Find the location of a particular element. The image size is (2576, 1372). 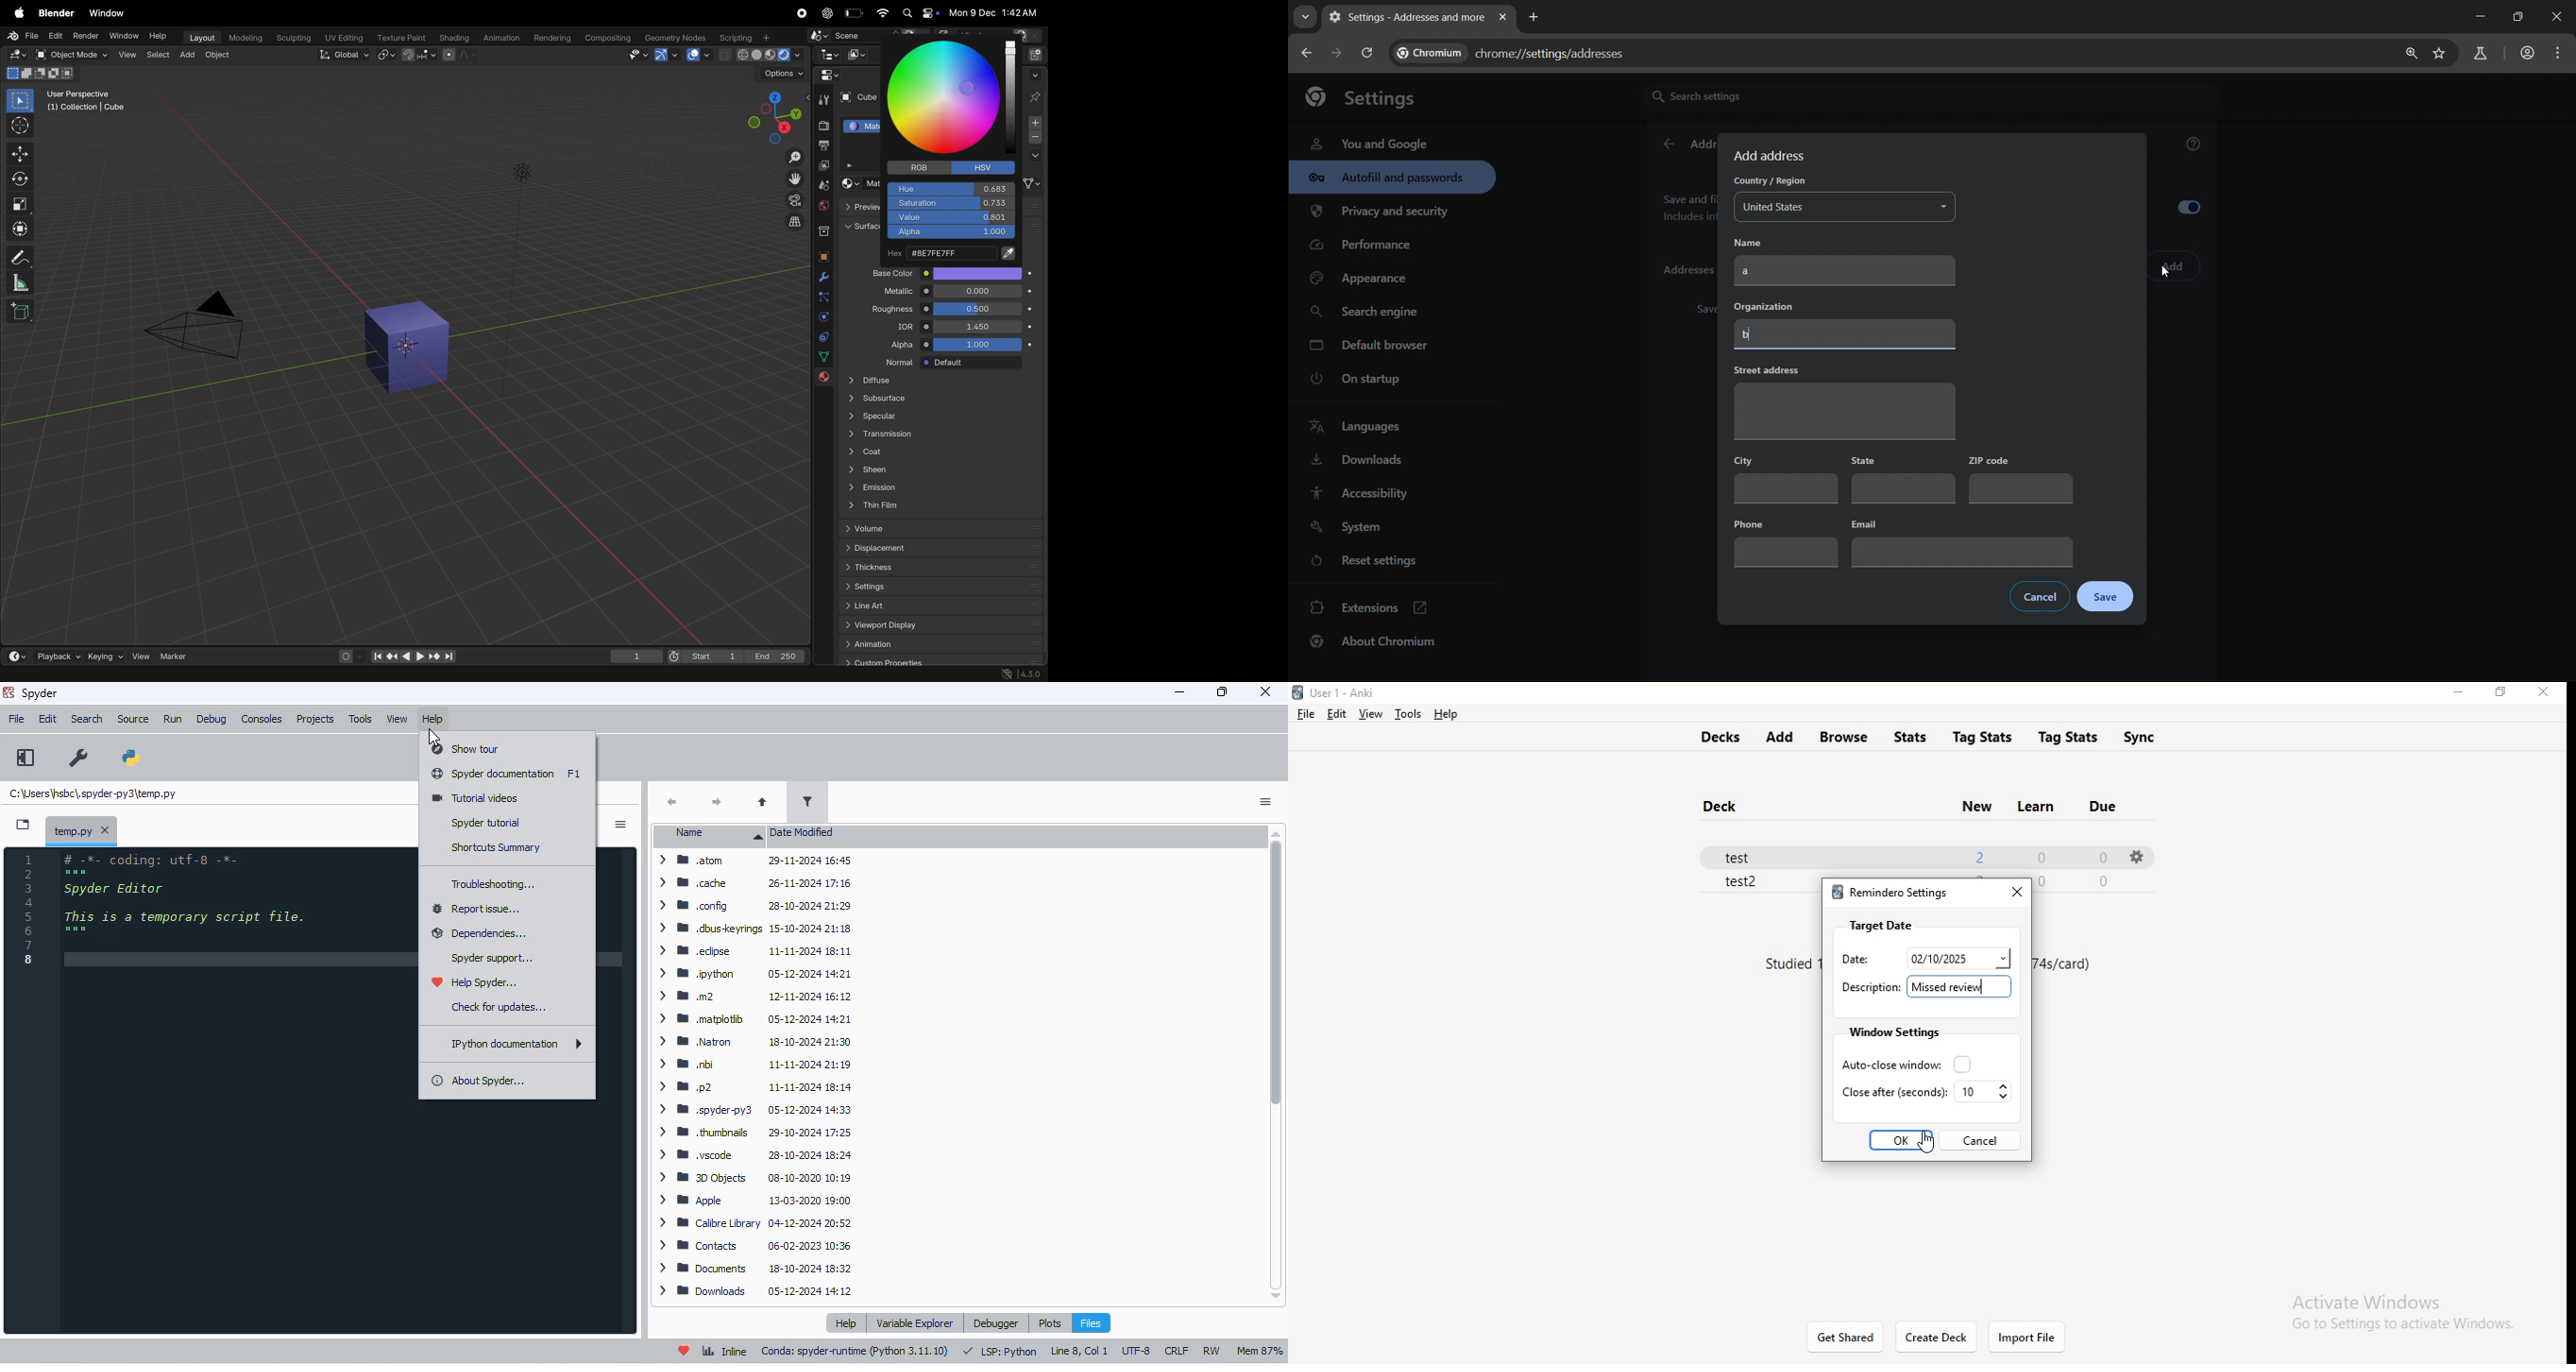

help is located at coordinates (433, 720).